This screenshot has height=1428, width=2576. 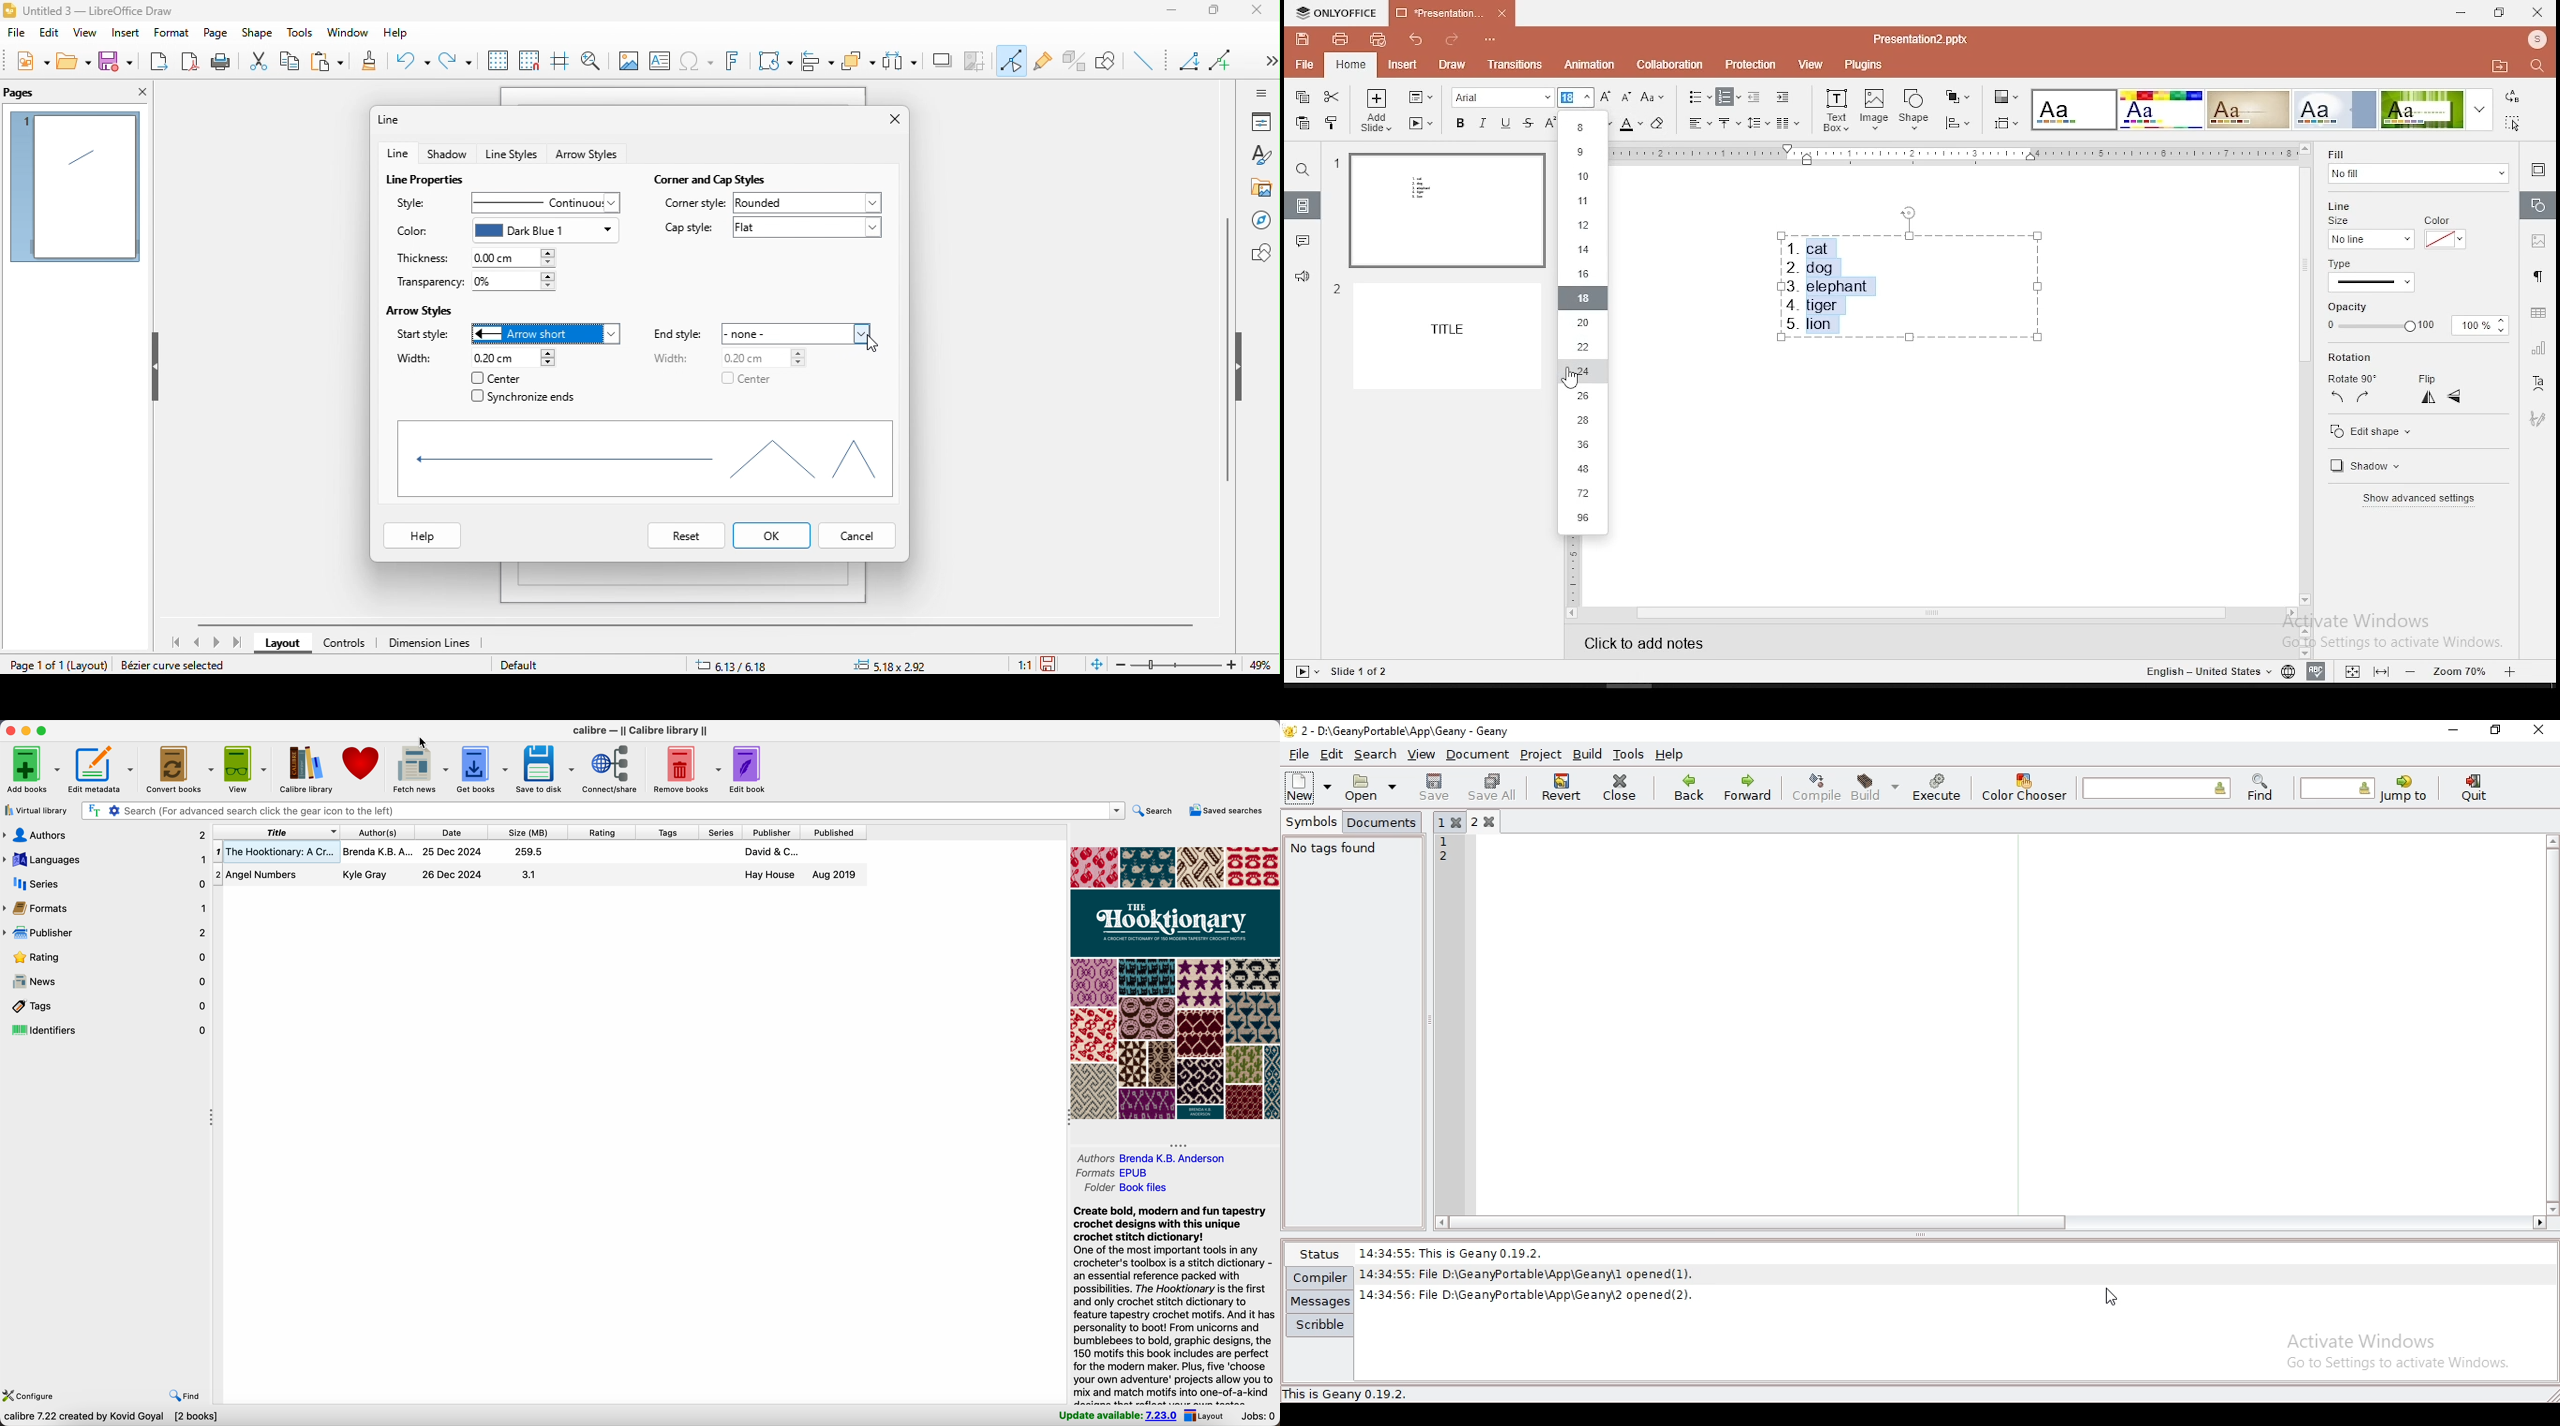 What do you see at coordinates (1581, 274) in the screenshot?
I see `16` at bounding box center [1581, 274].